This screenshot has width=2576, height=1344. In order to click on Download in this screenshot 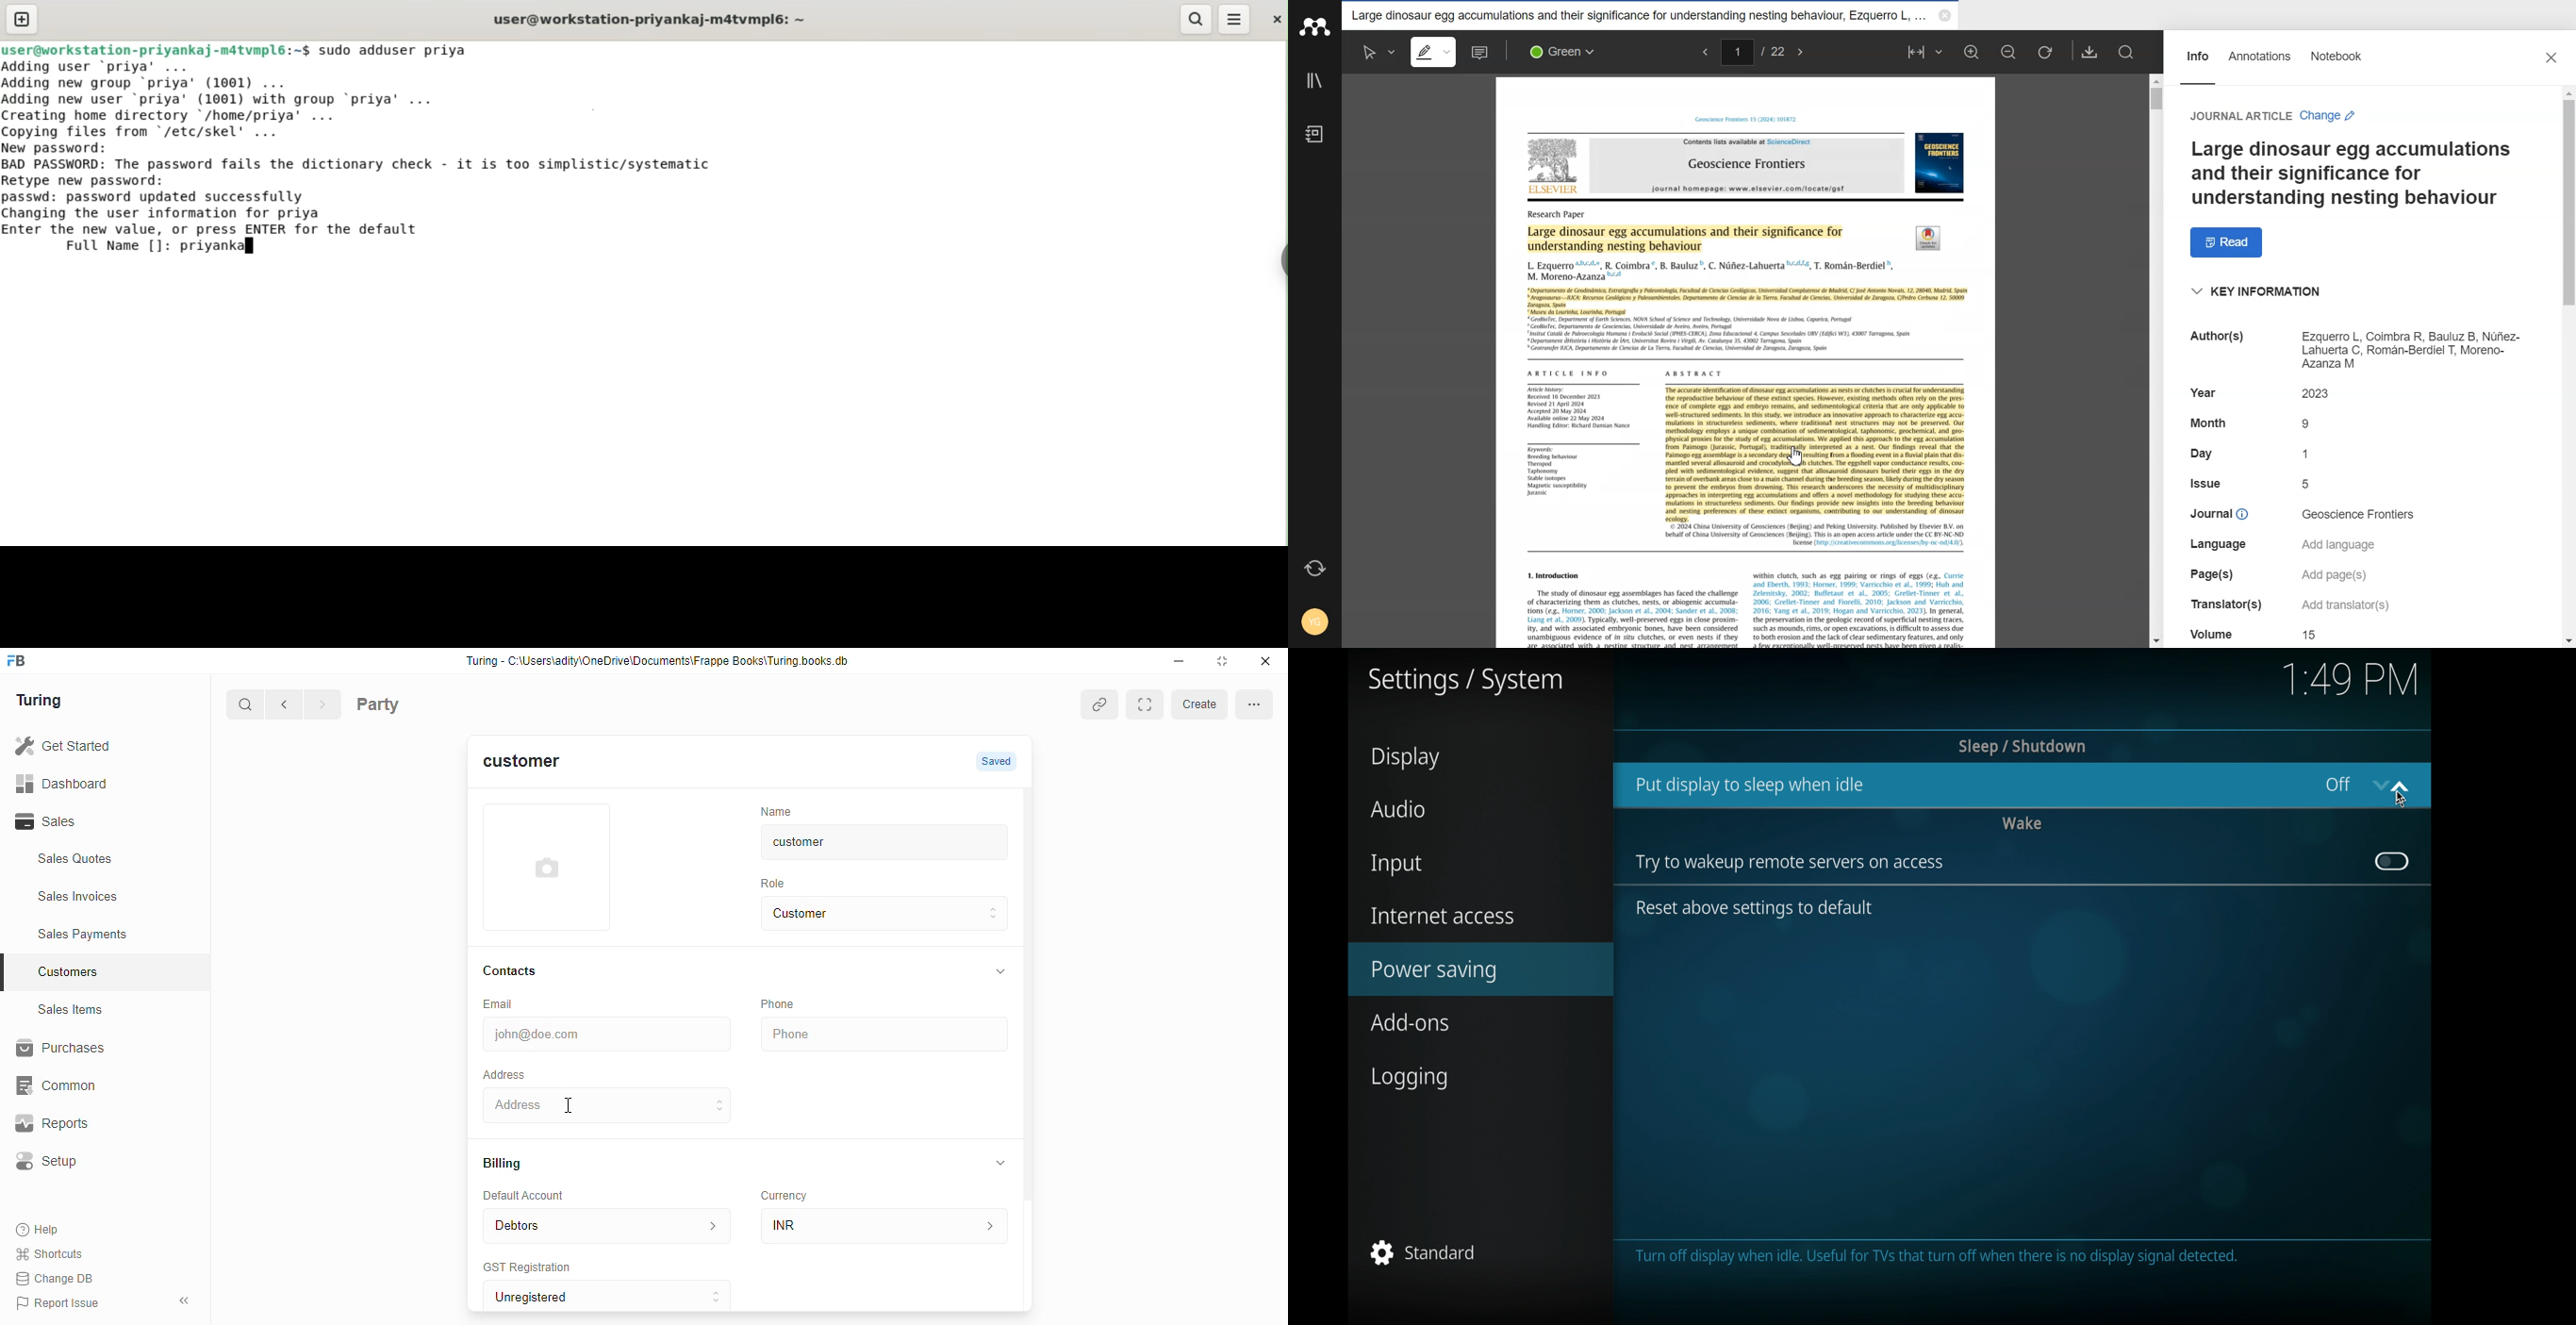, I will do `click(2090, 52)`.